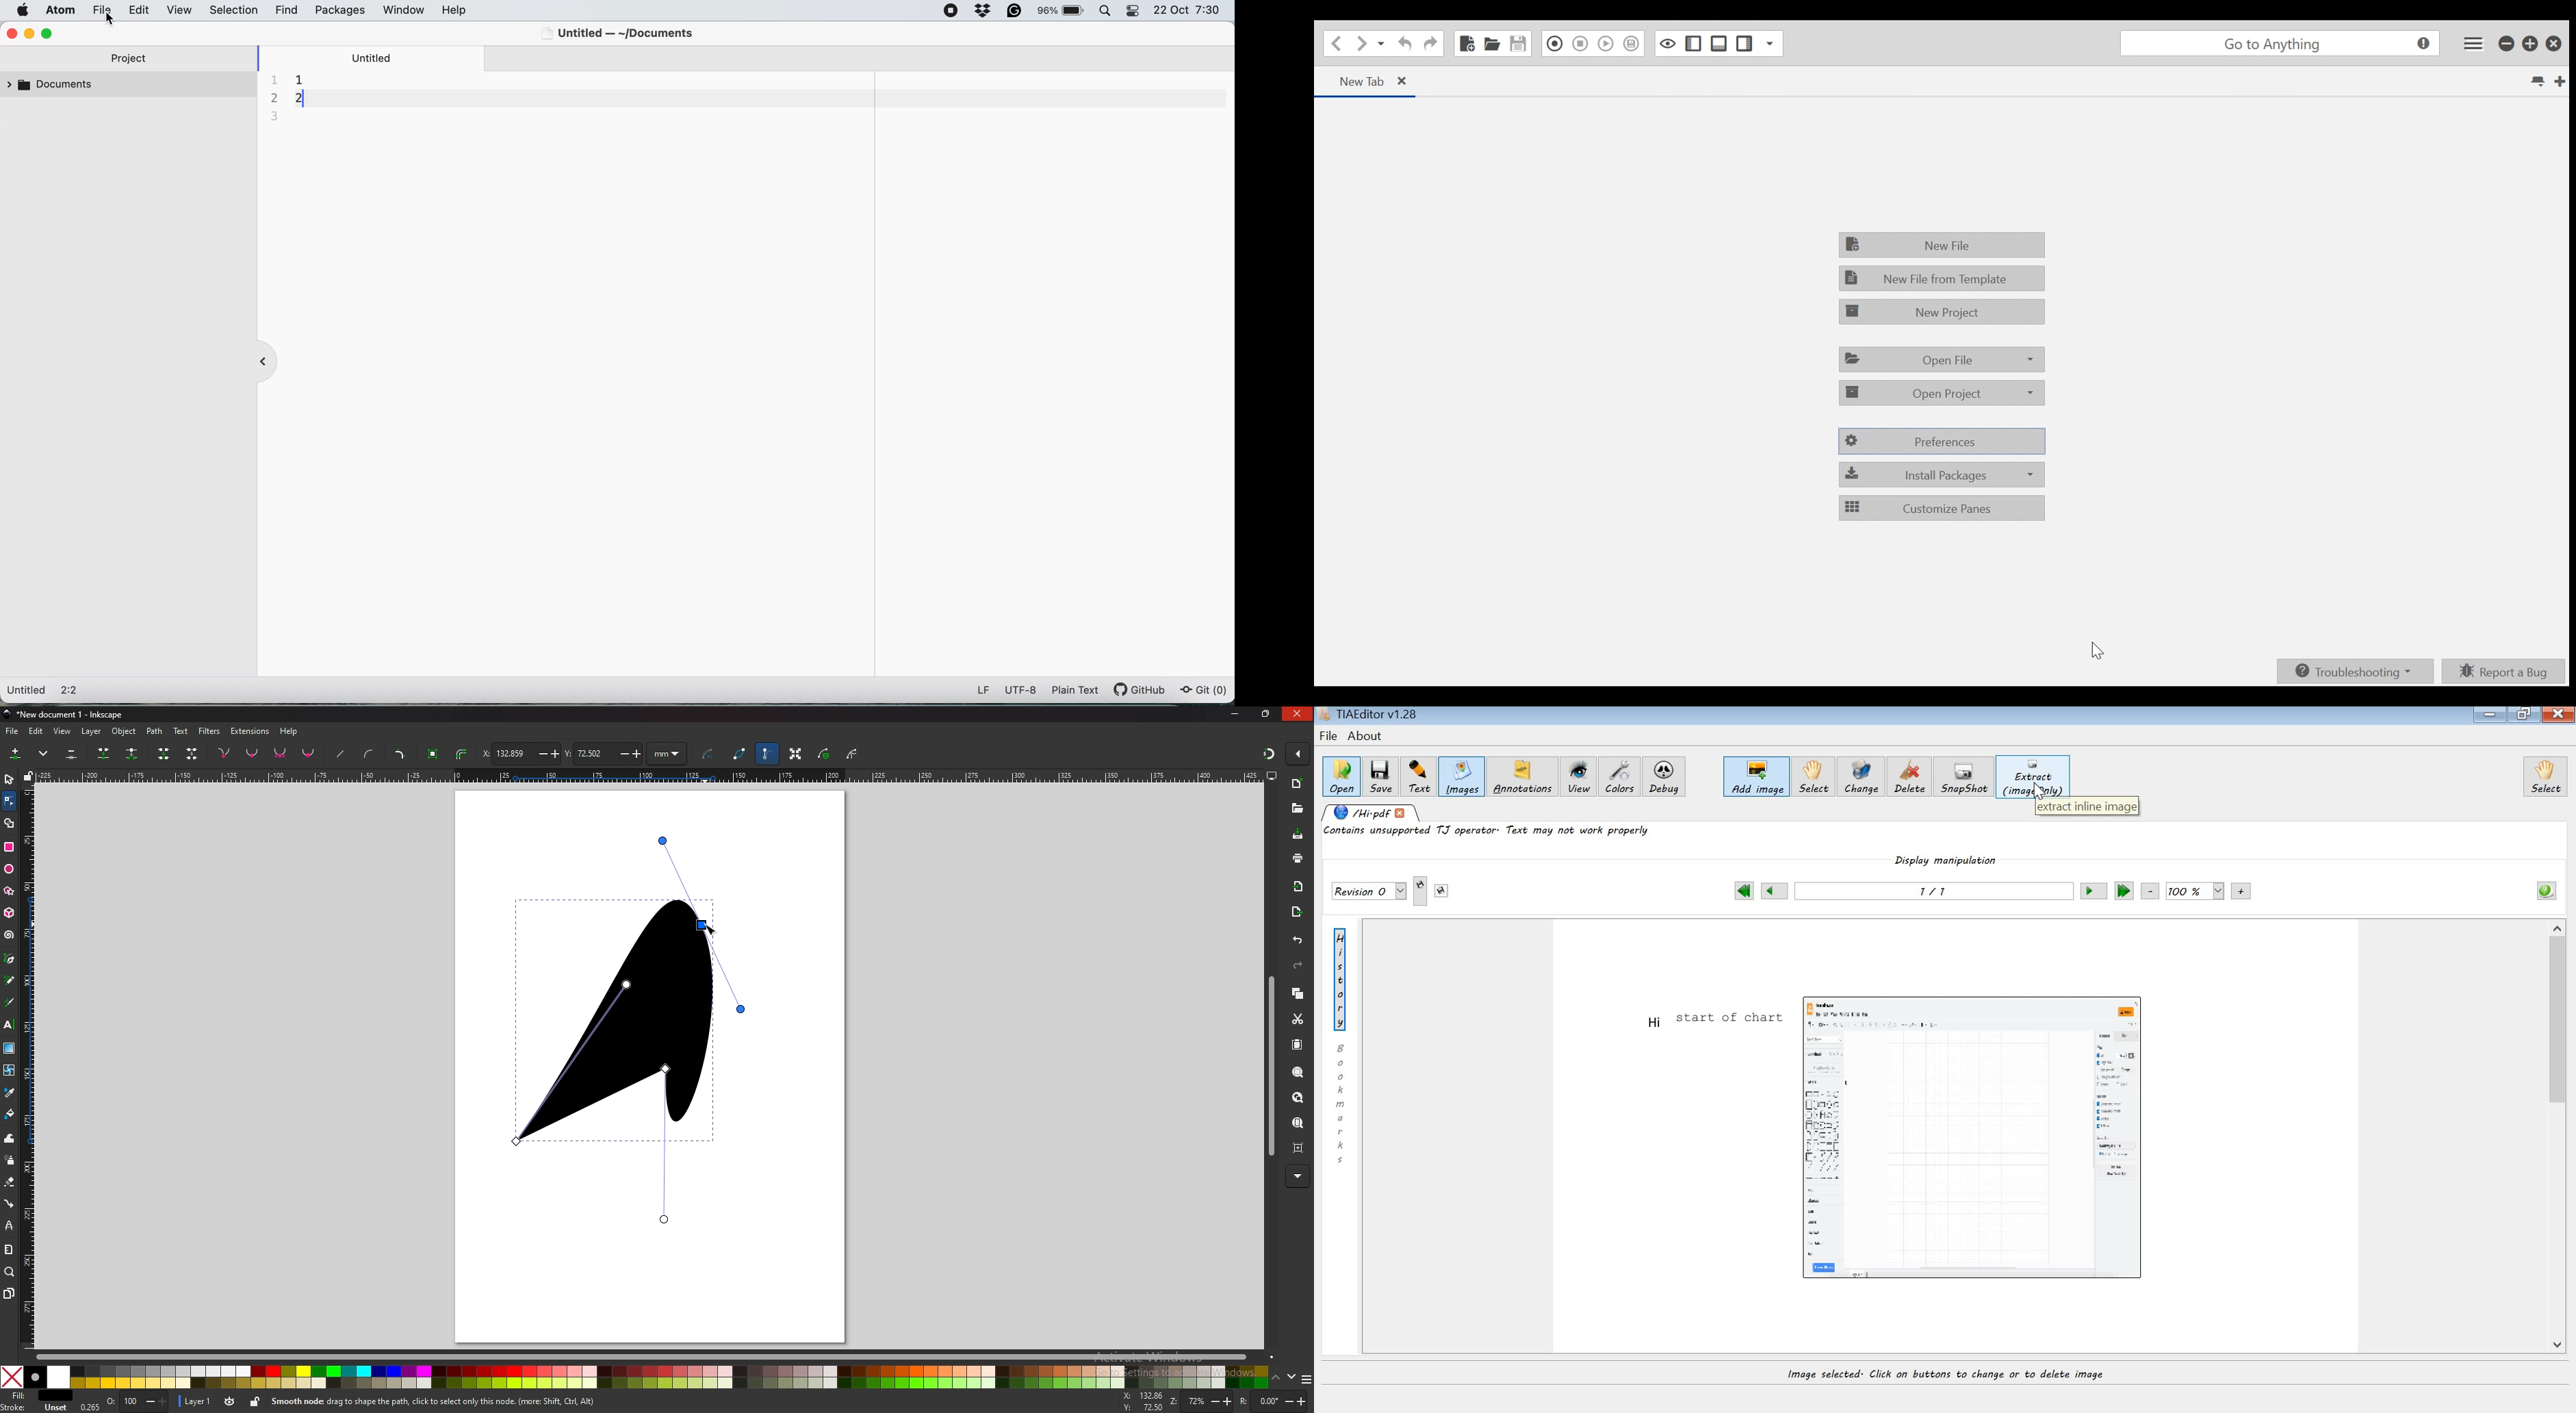 The width and height of the screenshot is (2576, 1428). I want to click on horizontal scale, so click(647, 775).